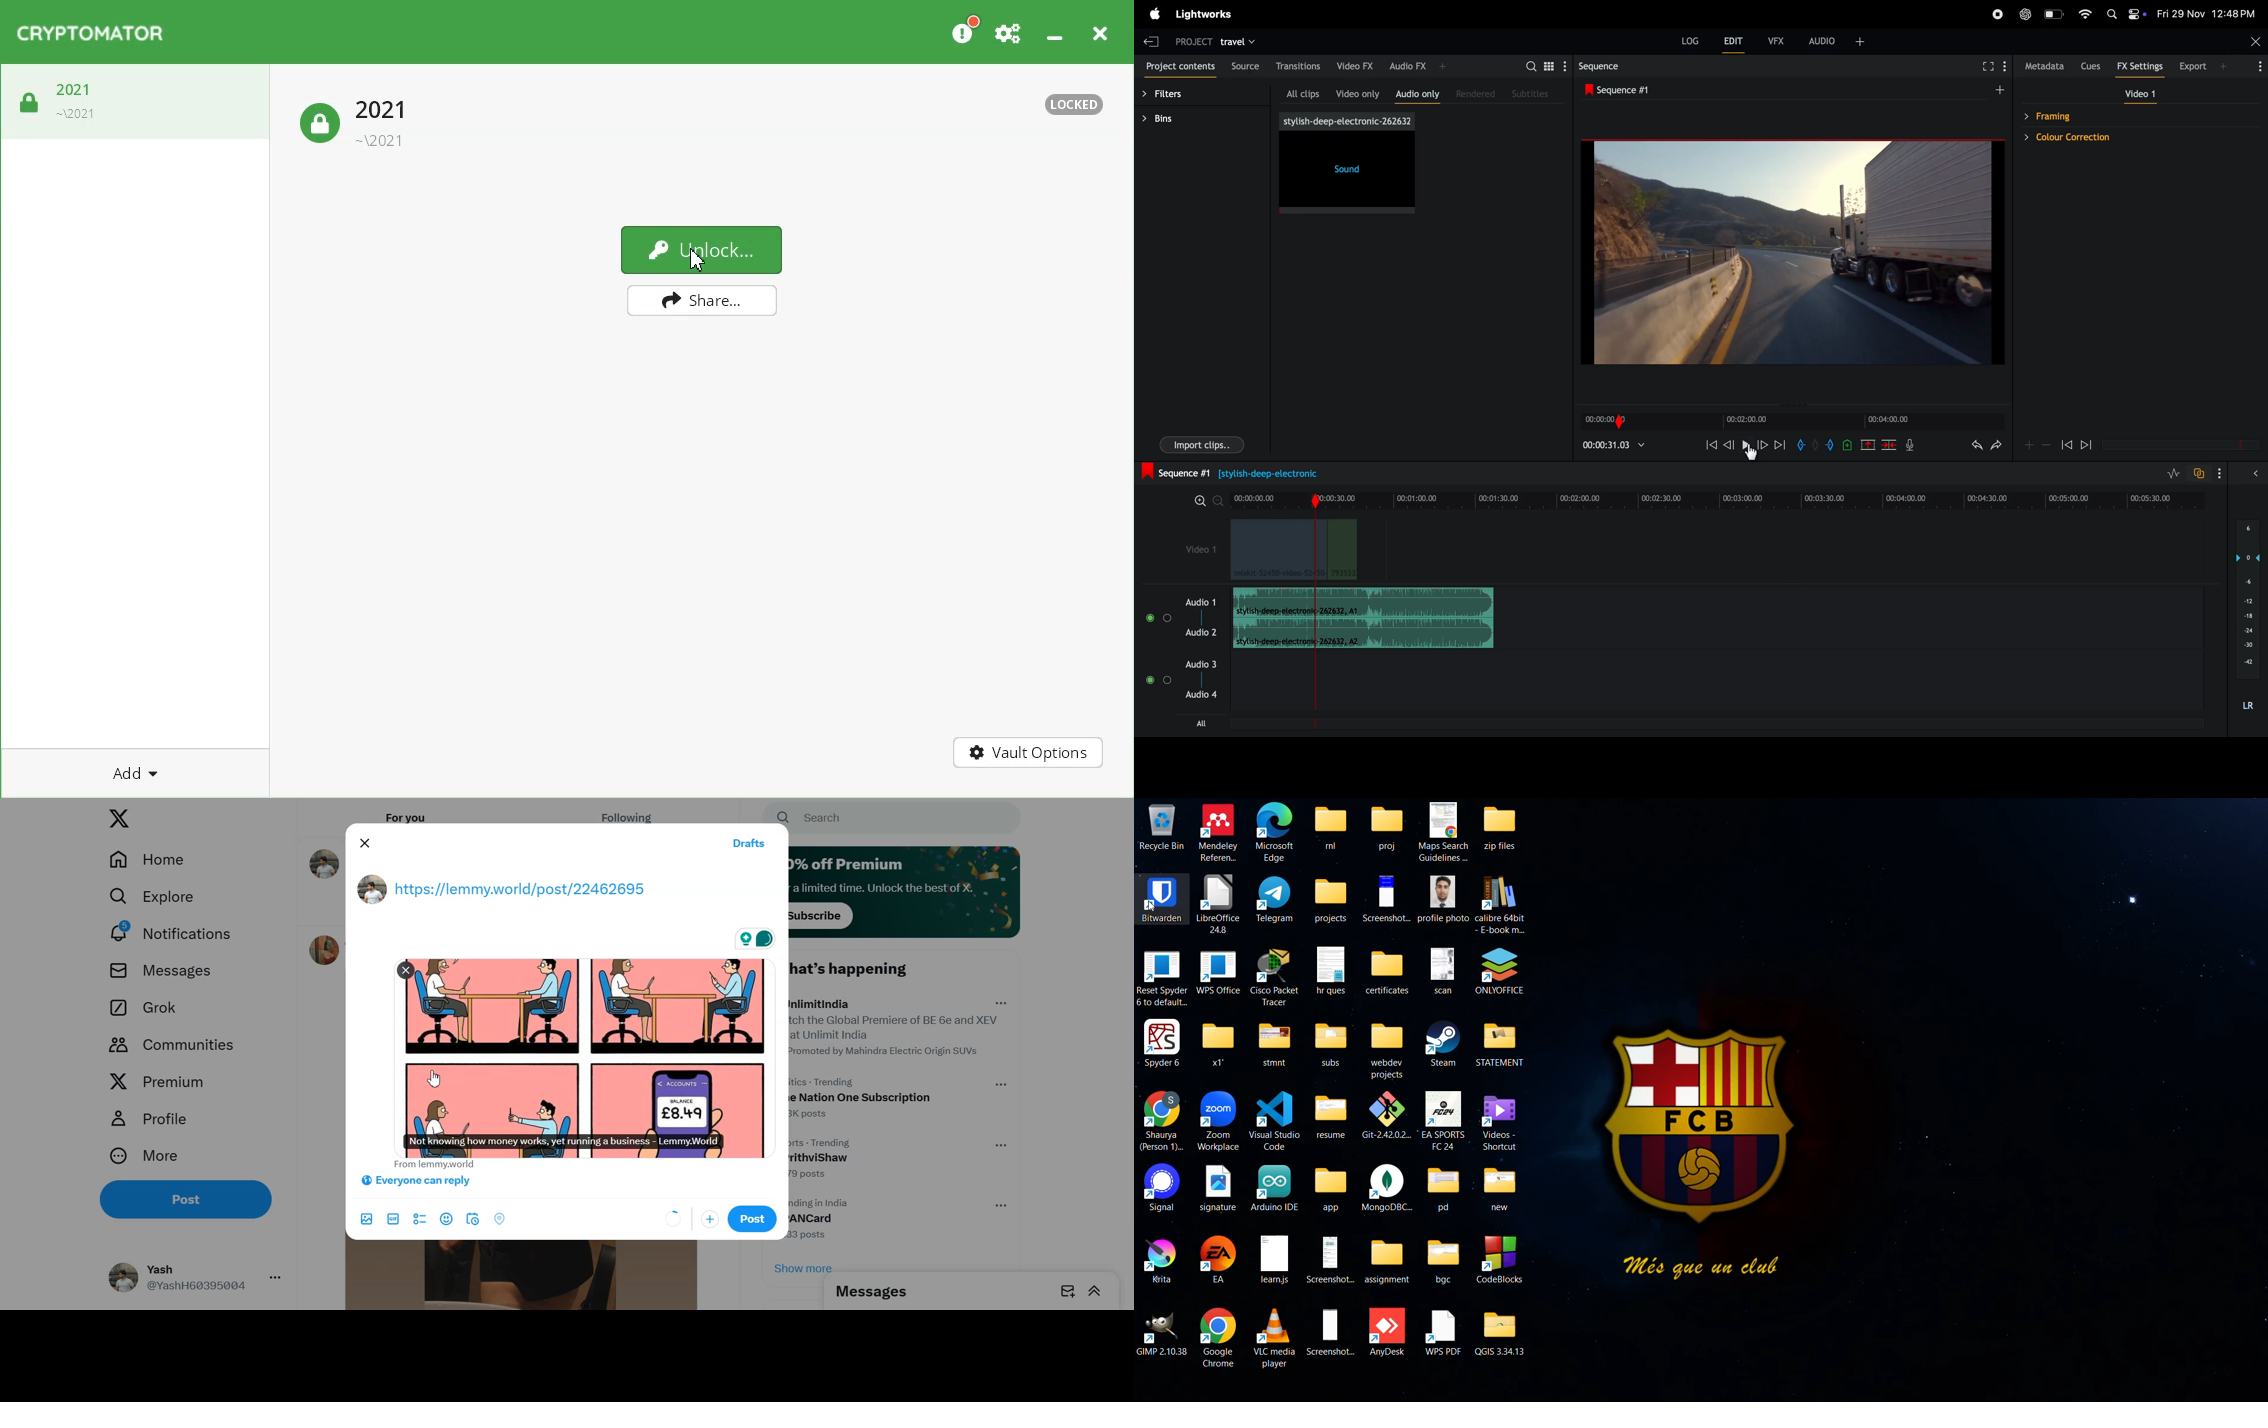 The width and height of the screenshot is (2268, 1428). What do you see at coordinates (1219, 1121) in the screenshot?
I see `Zoom Workplace` at bounding box center [1219, 1121].